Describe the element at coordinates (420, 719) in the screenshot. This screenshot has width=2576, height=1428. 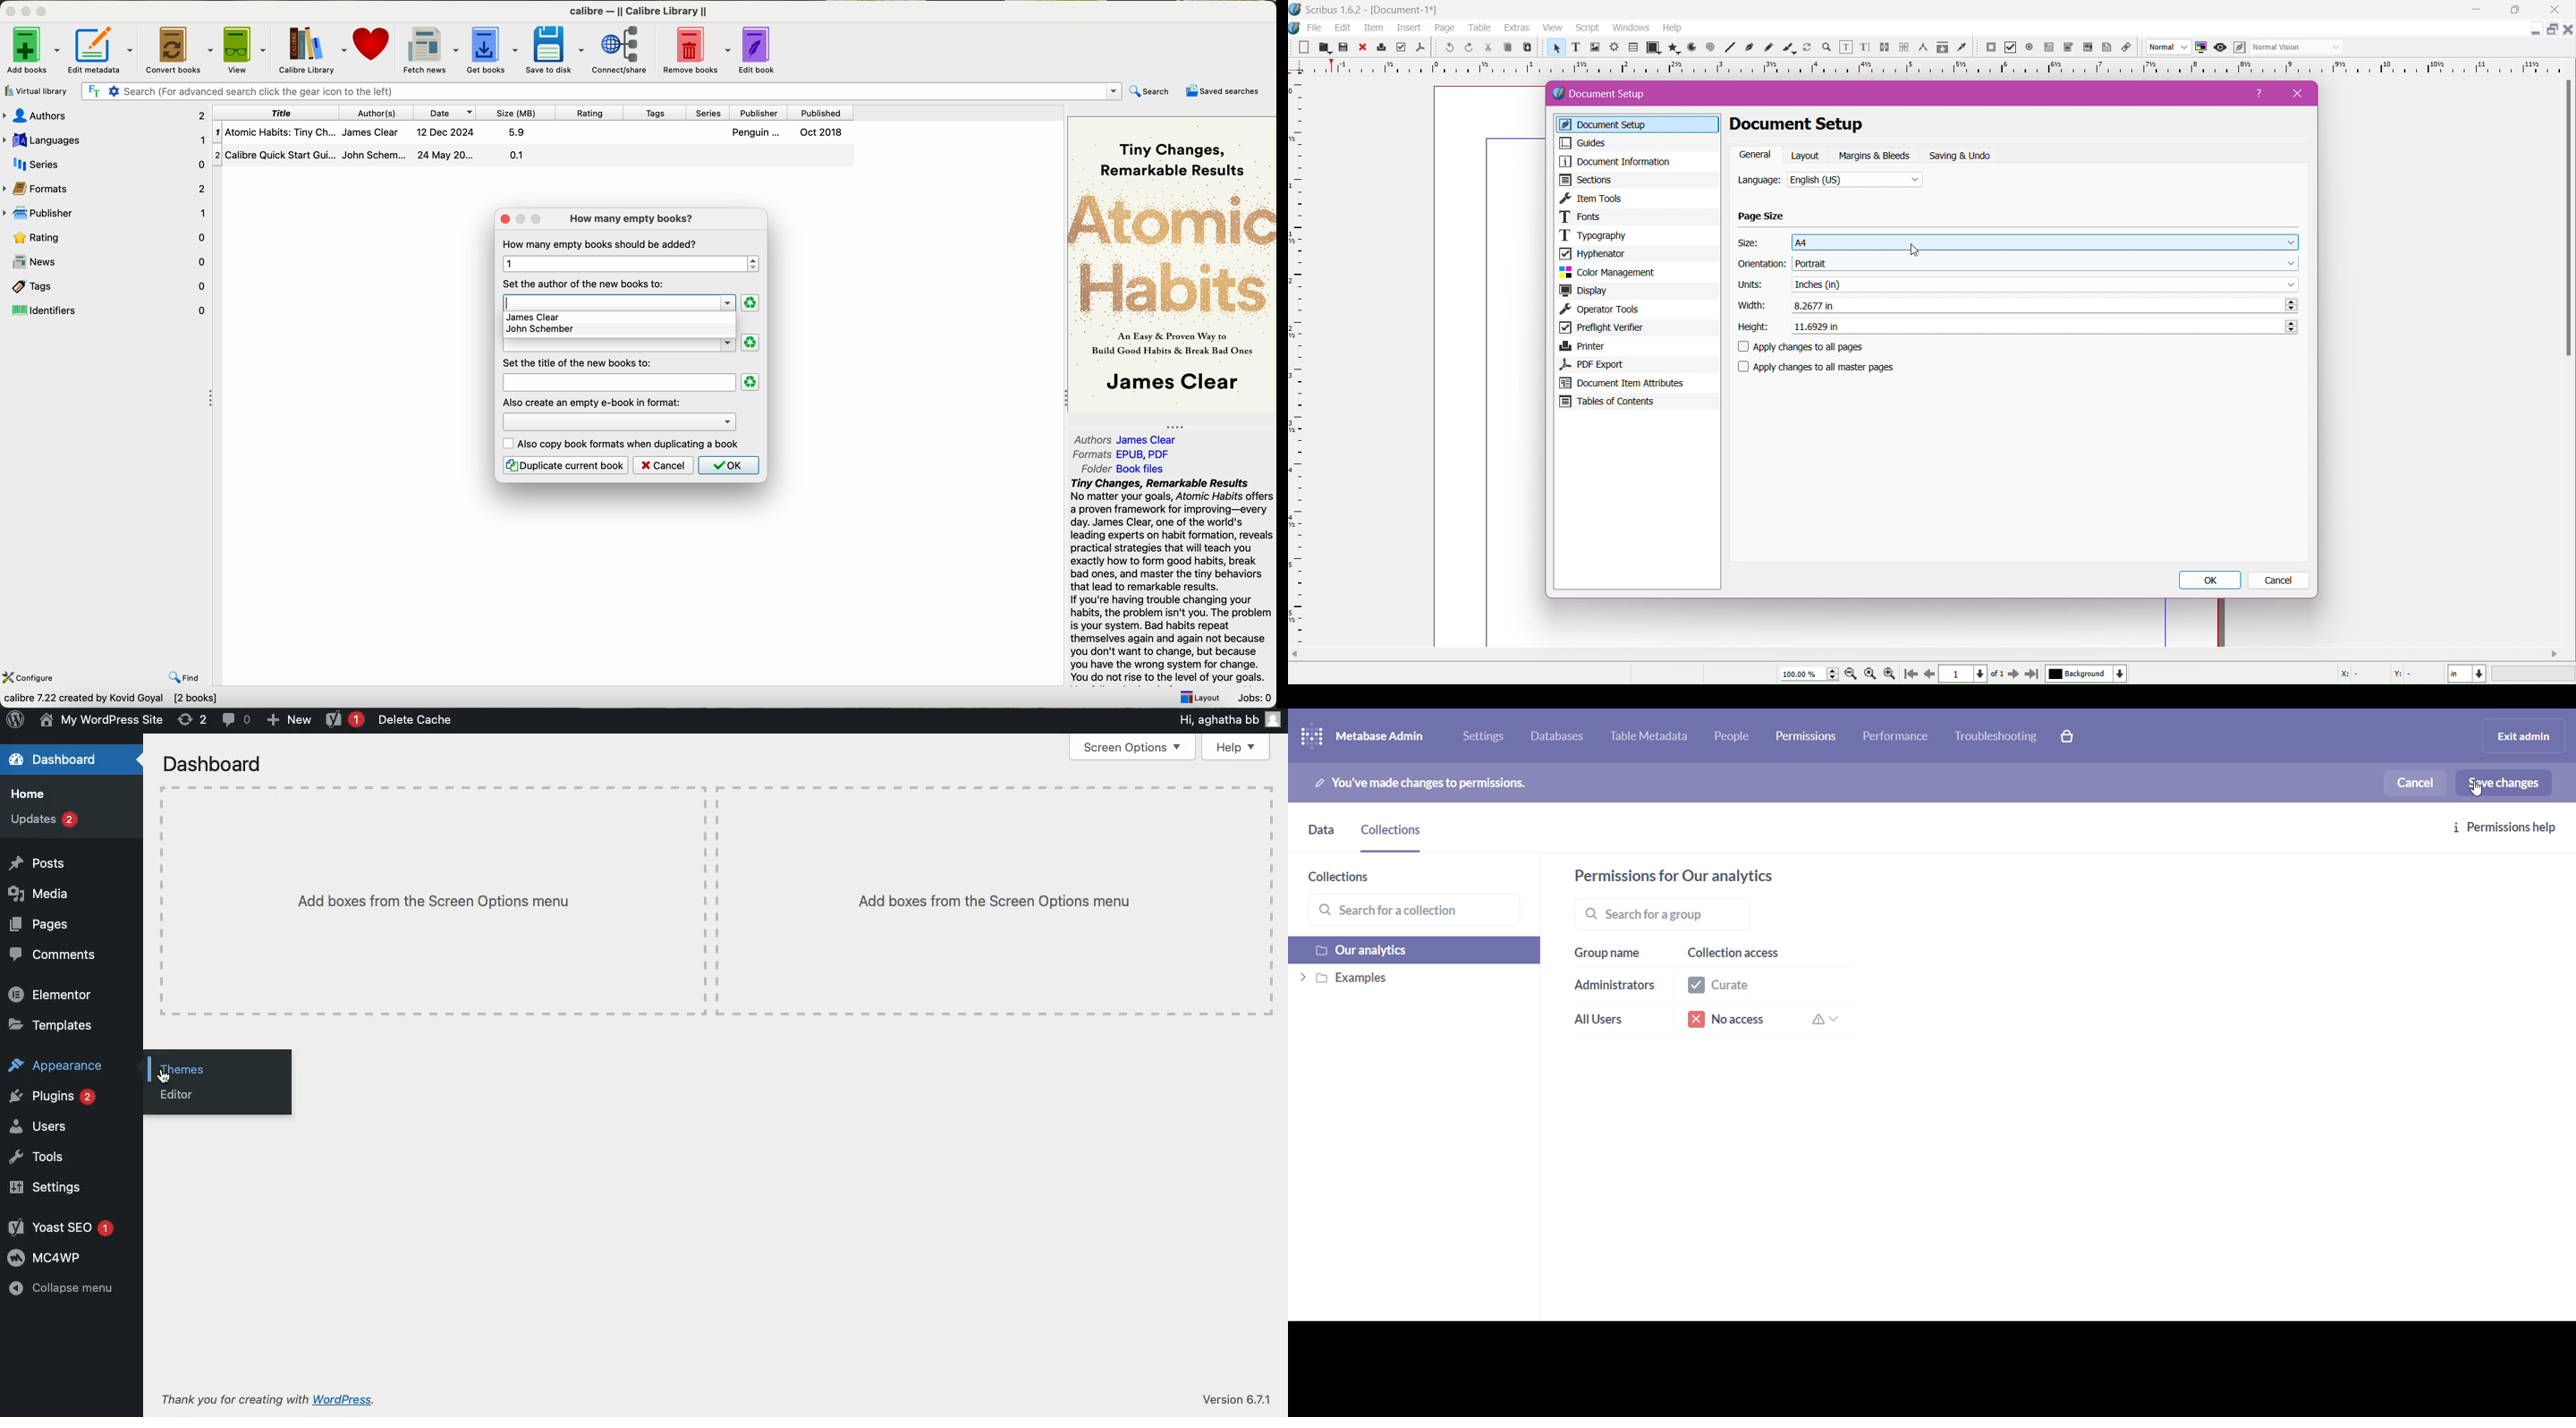
I see `Delete cache` at that location.